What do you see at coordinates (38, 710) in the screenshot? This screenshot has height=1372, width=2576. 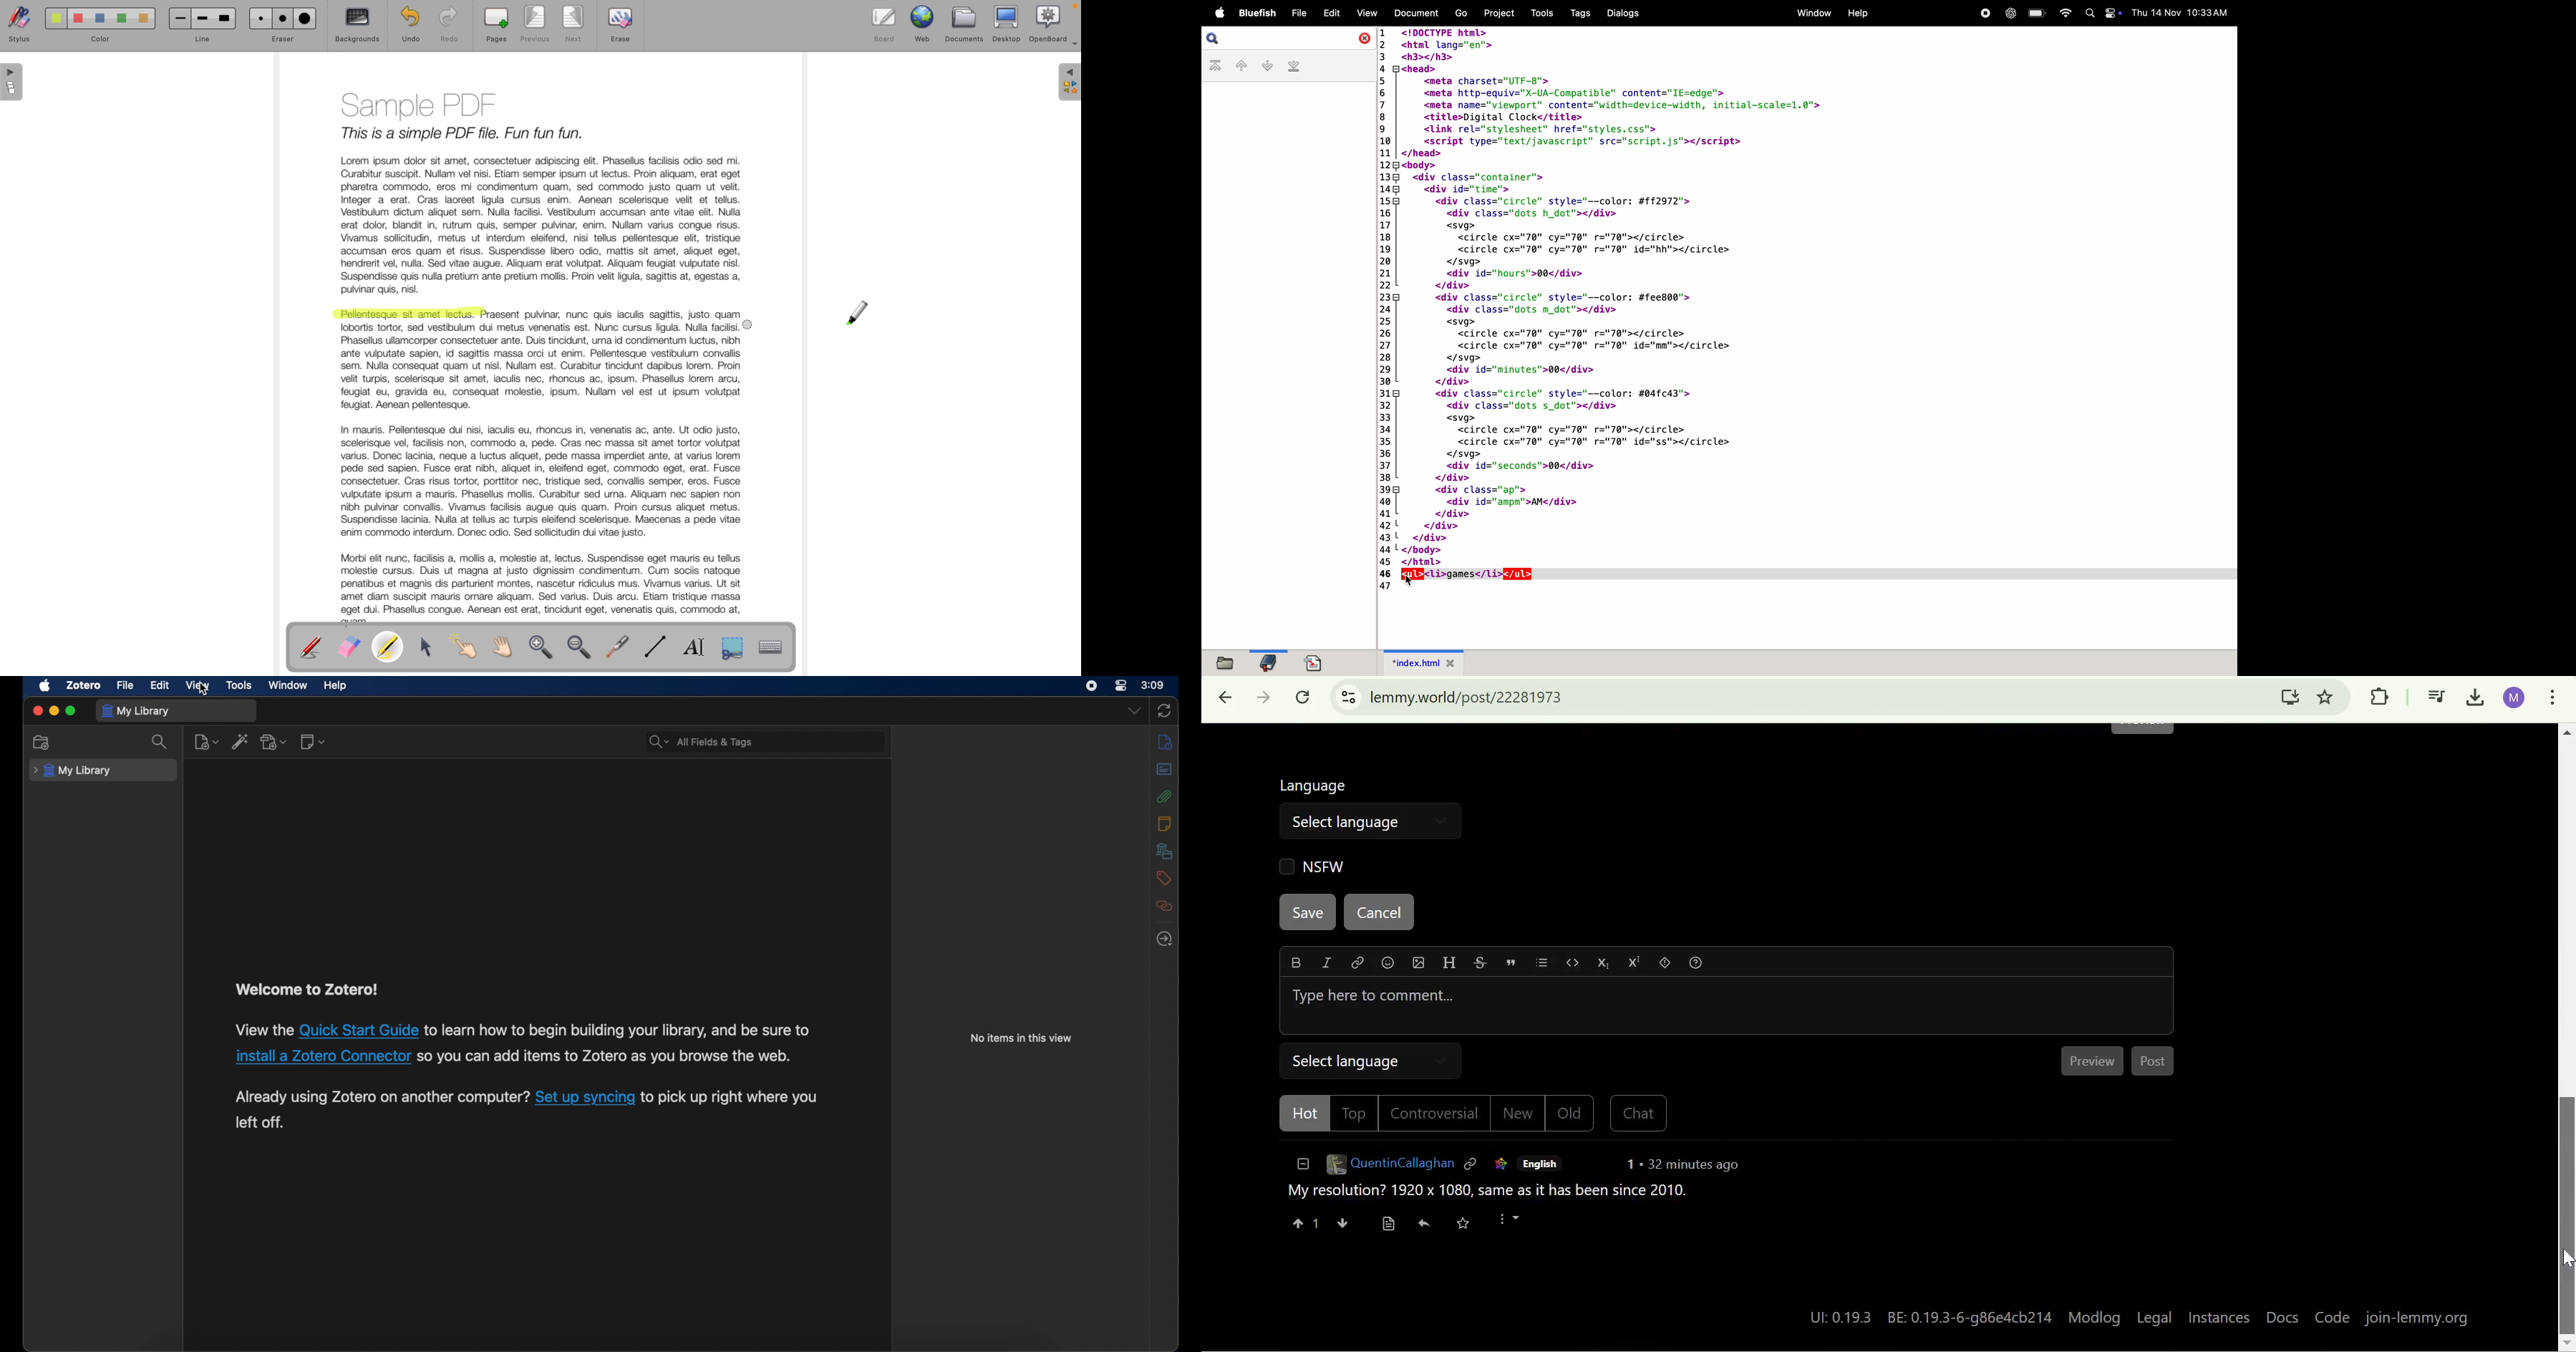 I see `close` at bounding box center [38, 710].